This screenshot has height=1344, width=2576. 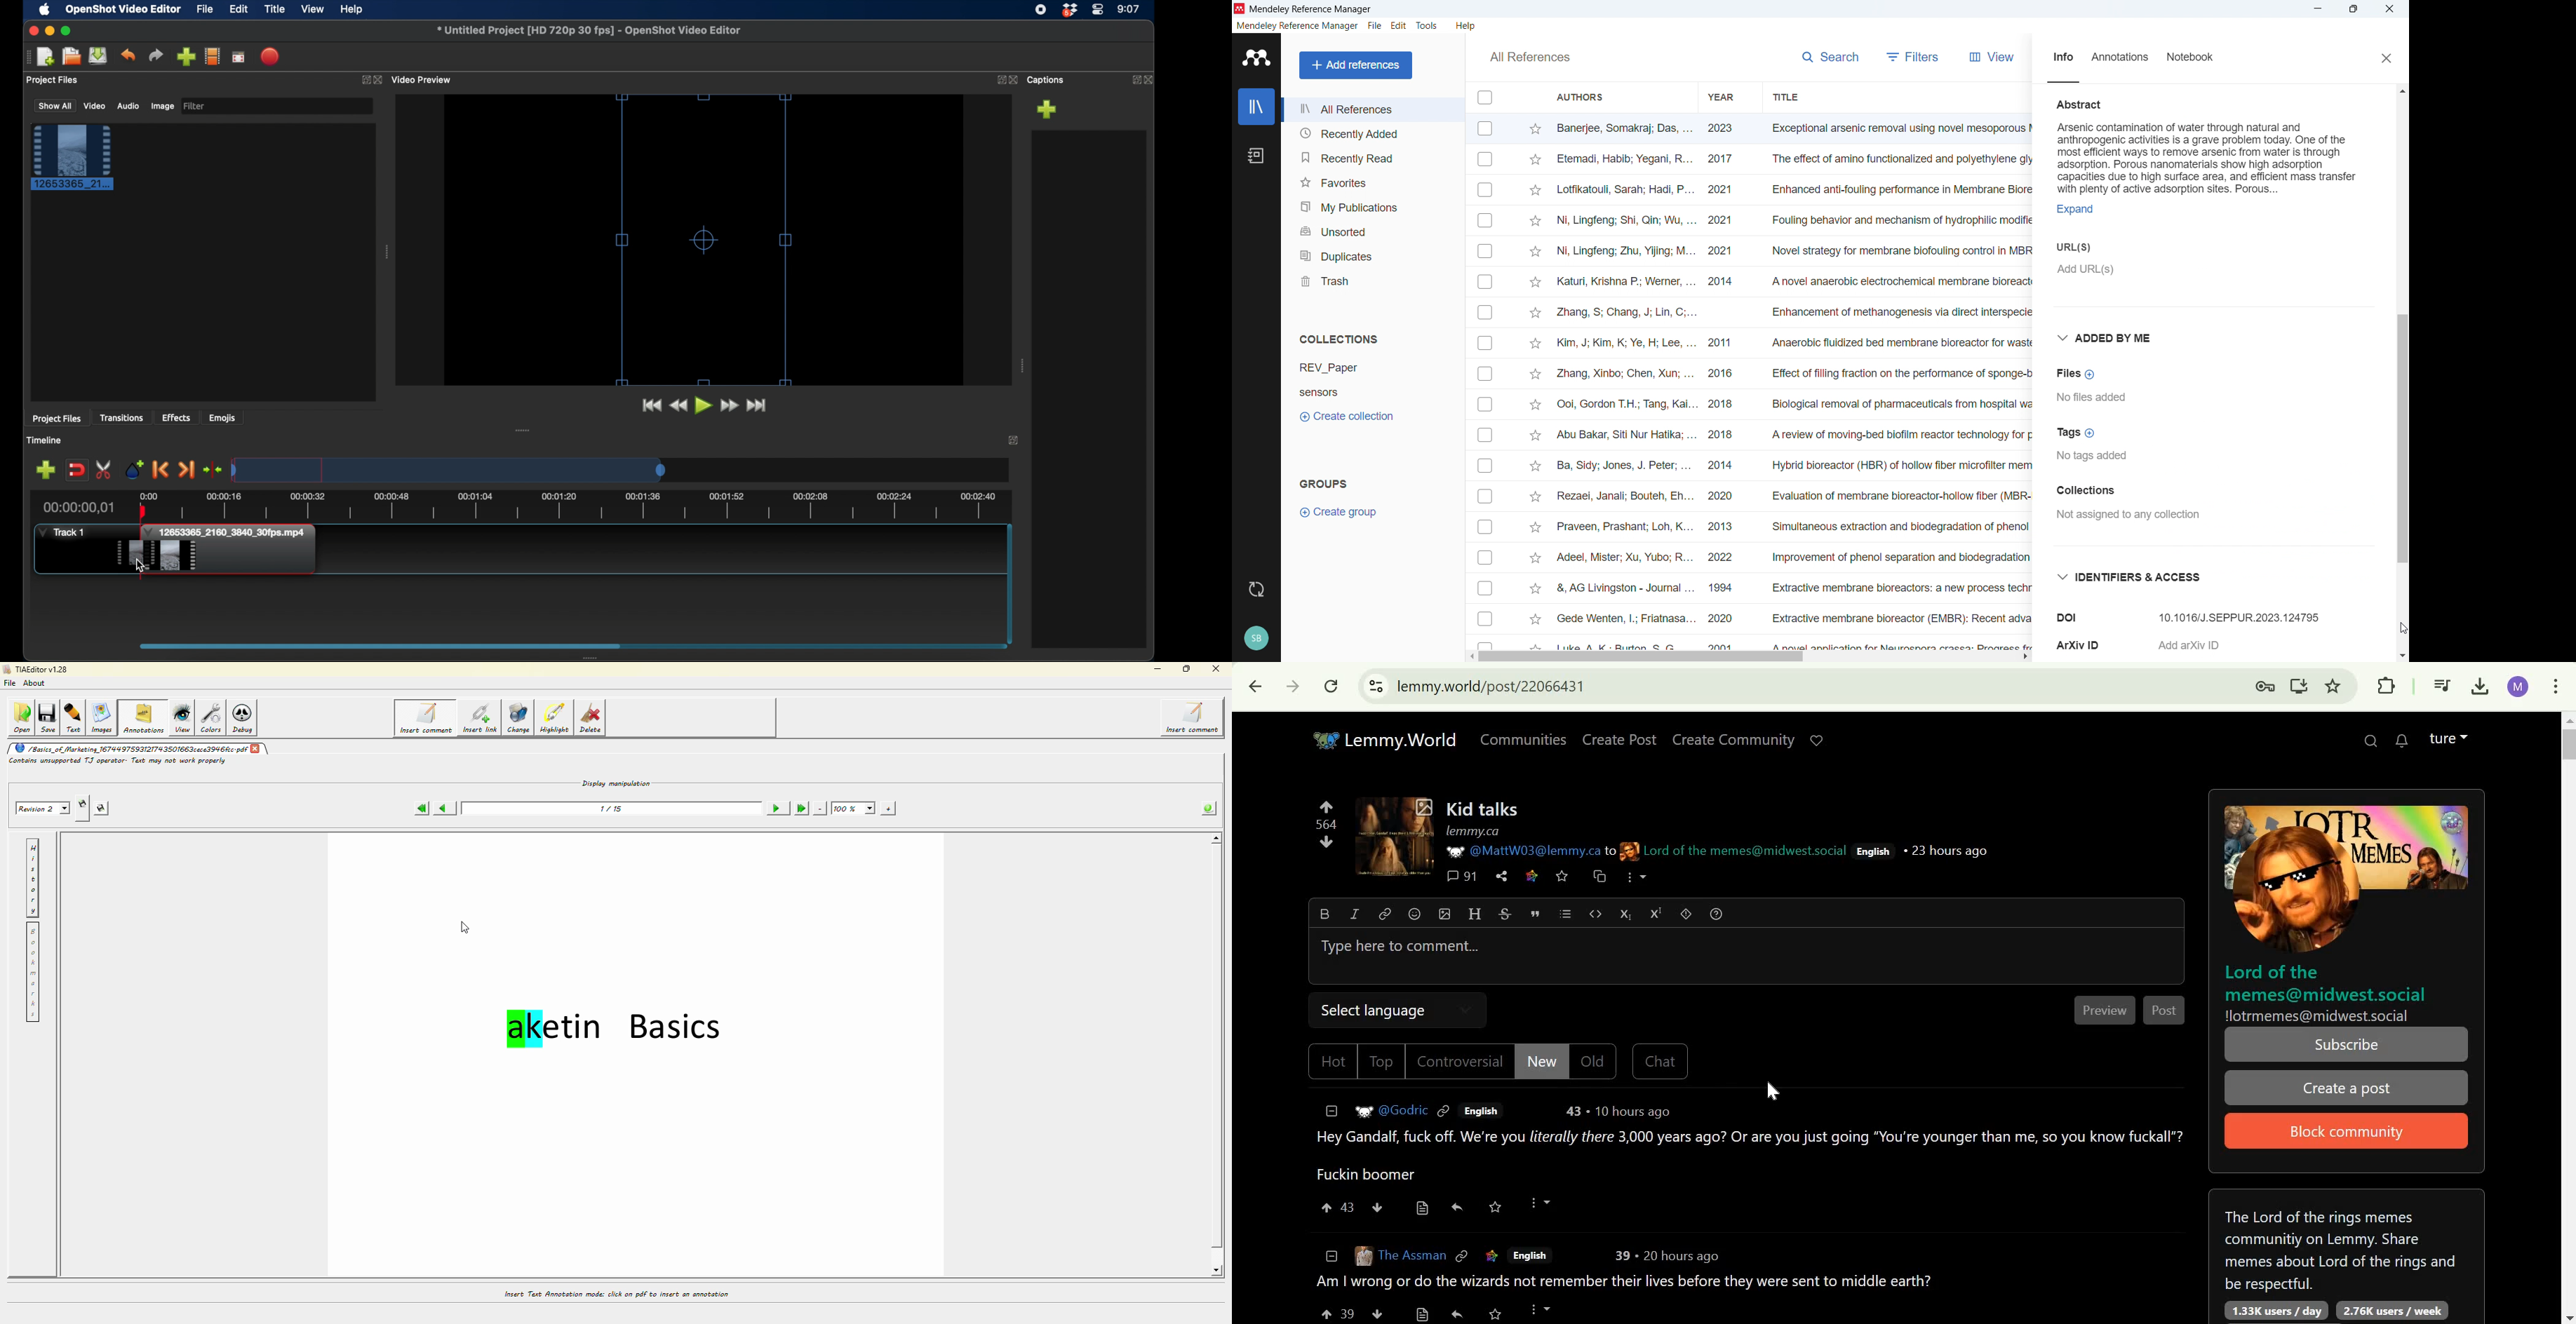 I want to click on bookmarks, so click(x=32, y=972).